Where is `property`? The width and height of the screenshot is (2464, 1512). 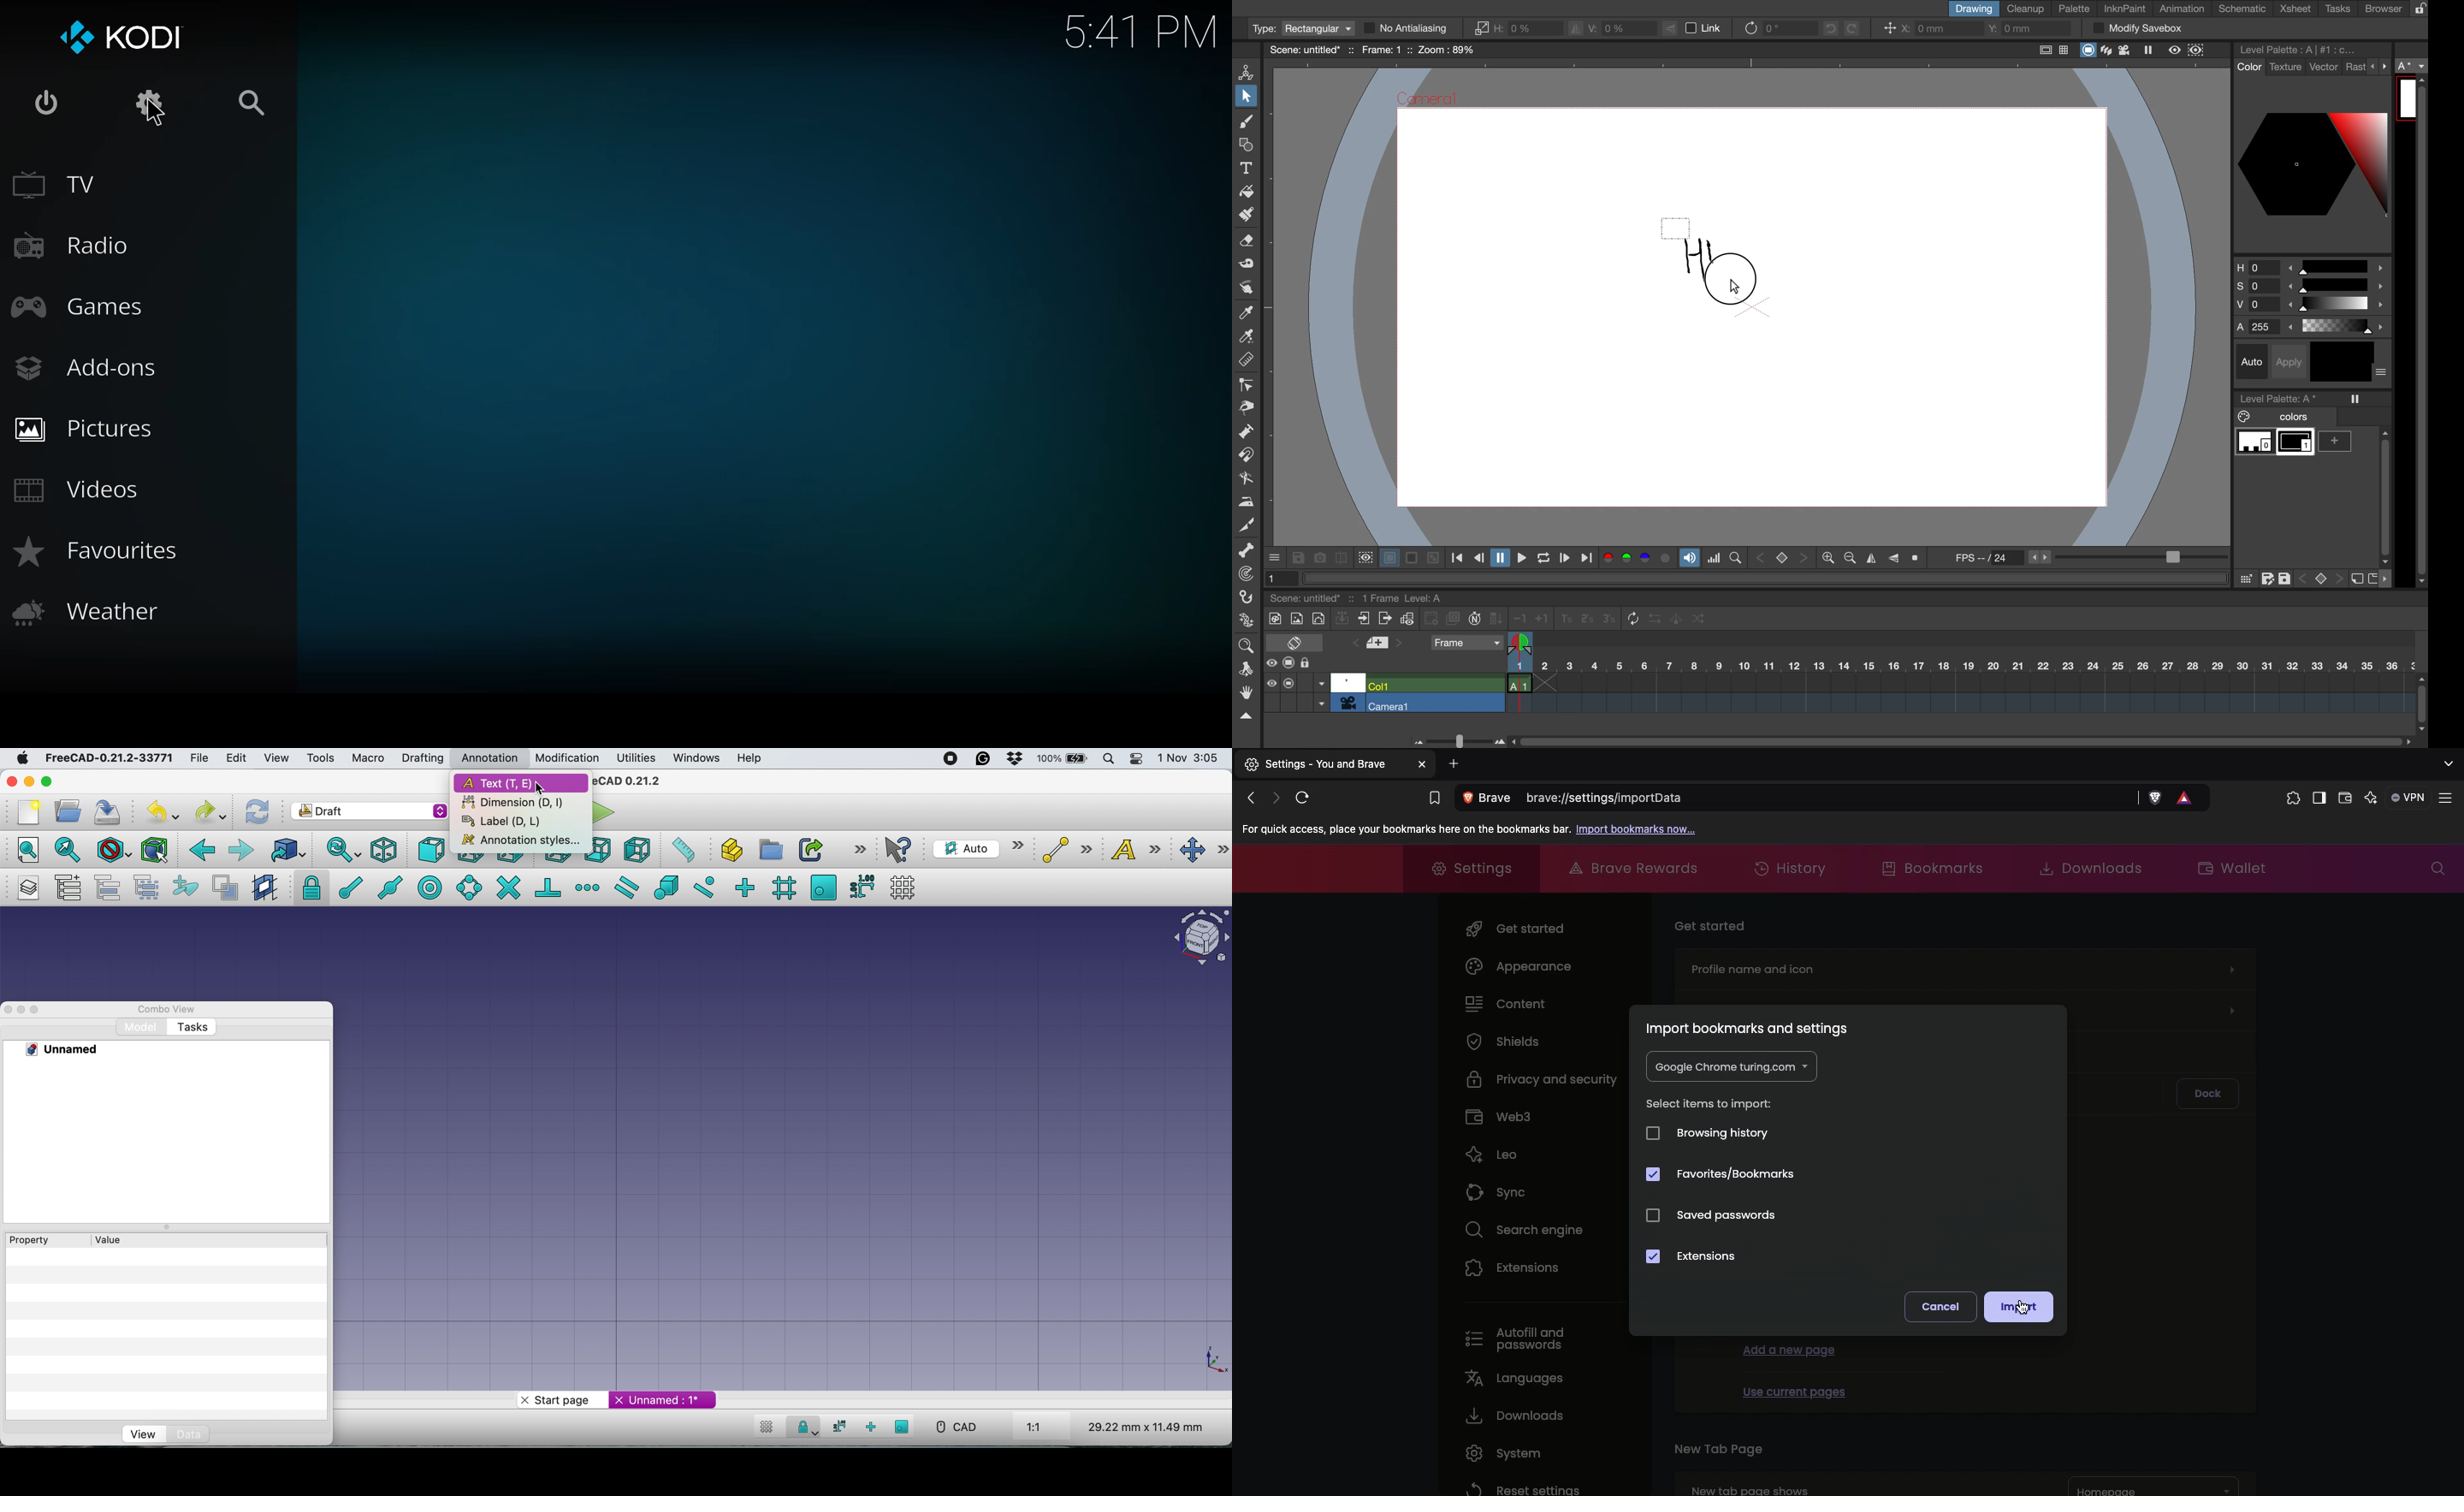
property is located at coordinates (33, 1241).